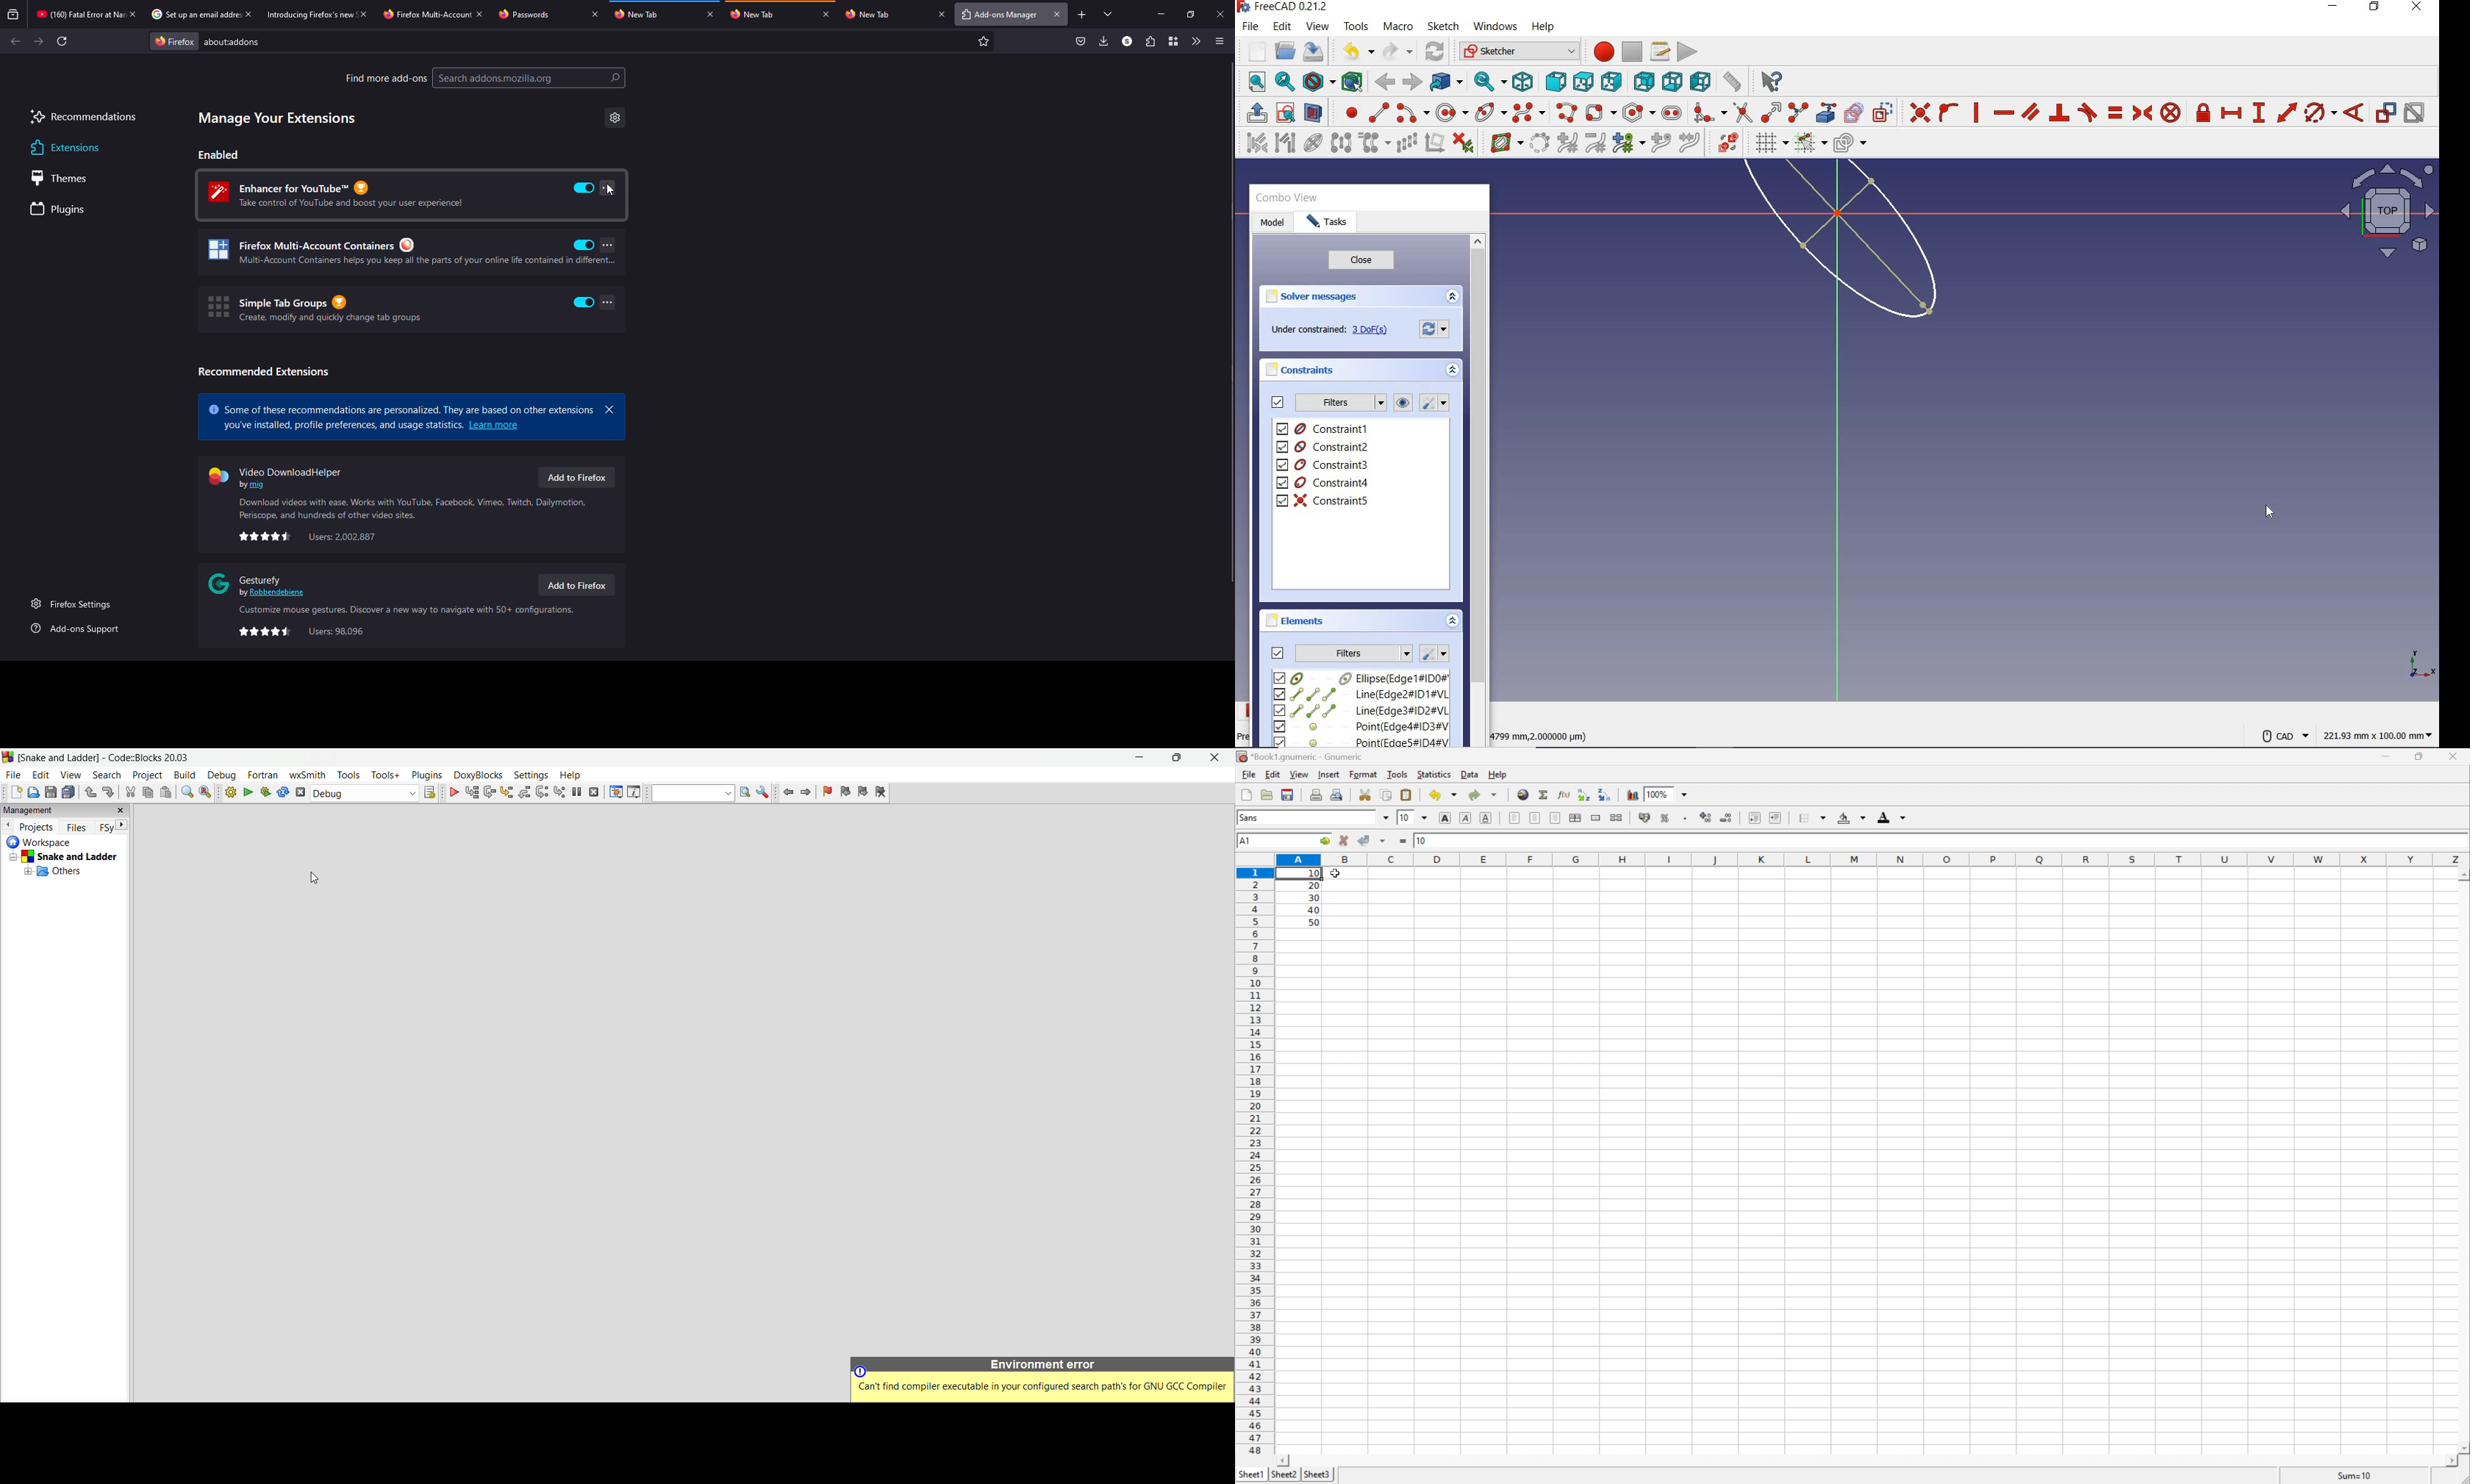 The image size is (2492, 1484). Describe the element at coordinates (1451, 297) in the screenshot. I see `collapse` at that location.